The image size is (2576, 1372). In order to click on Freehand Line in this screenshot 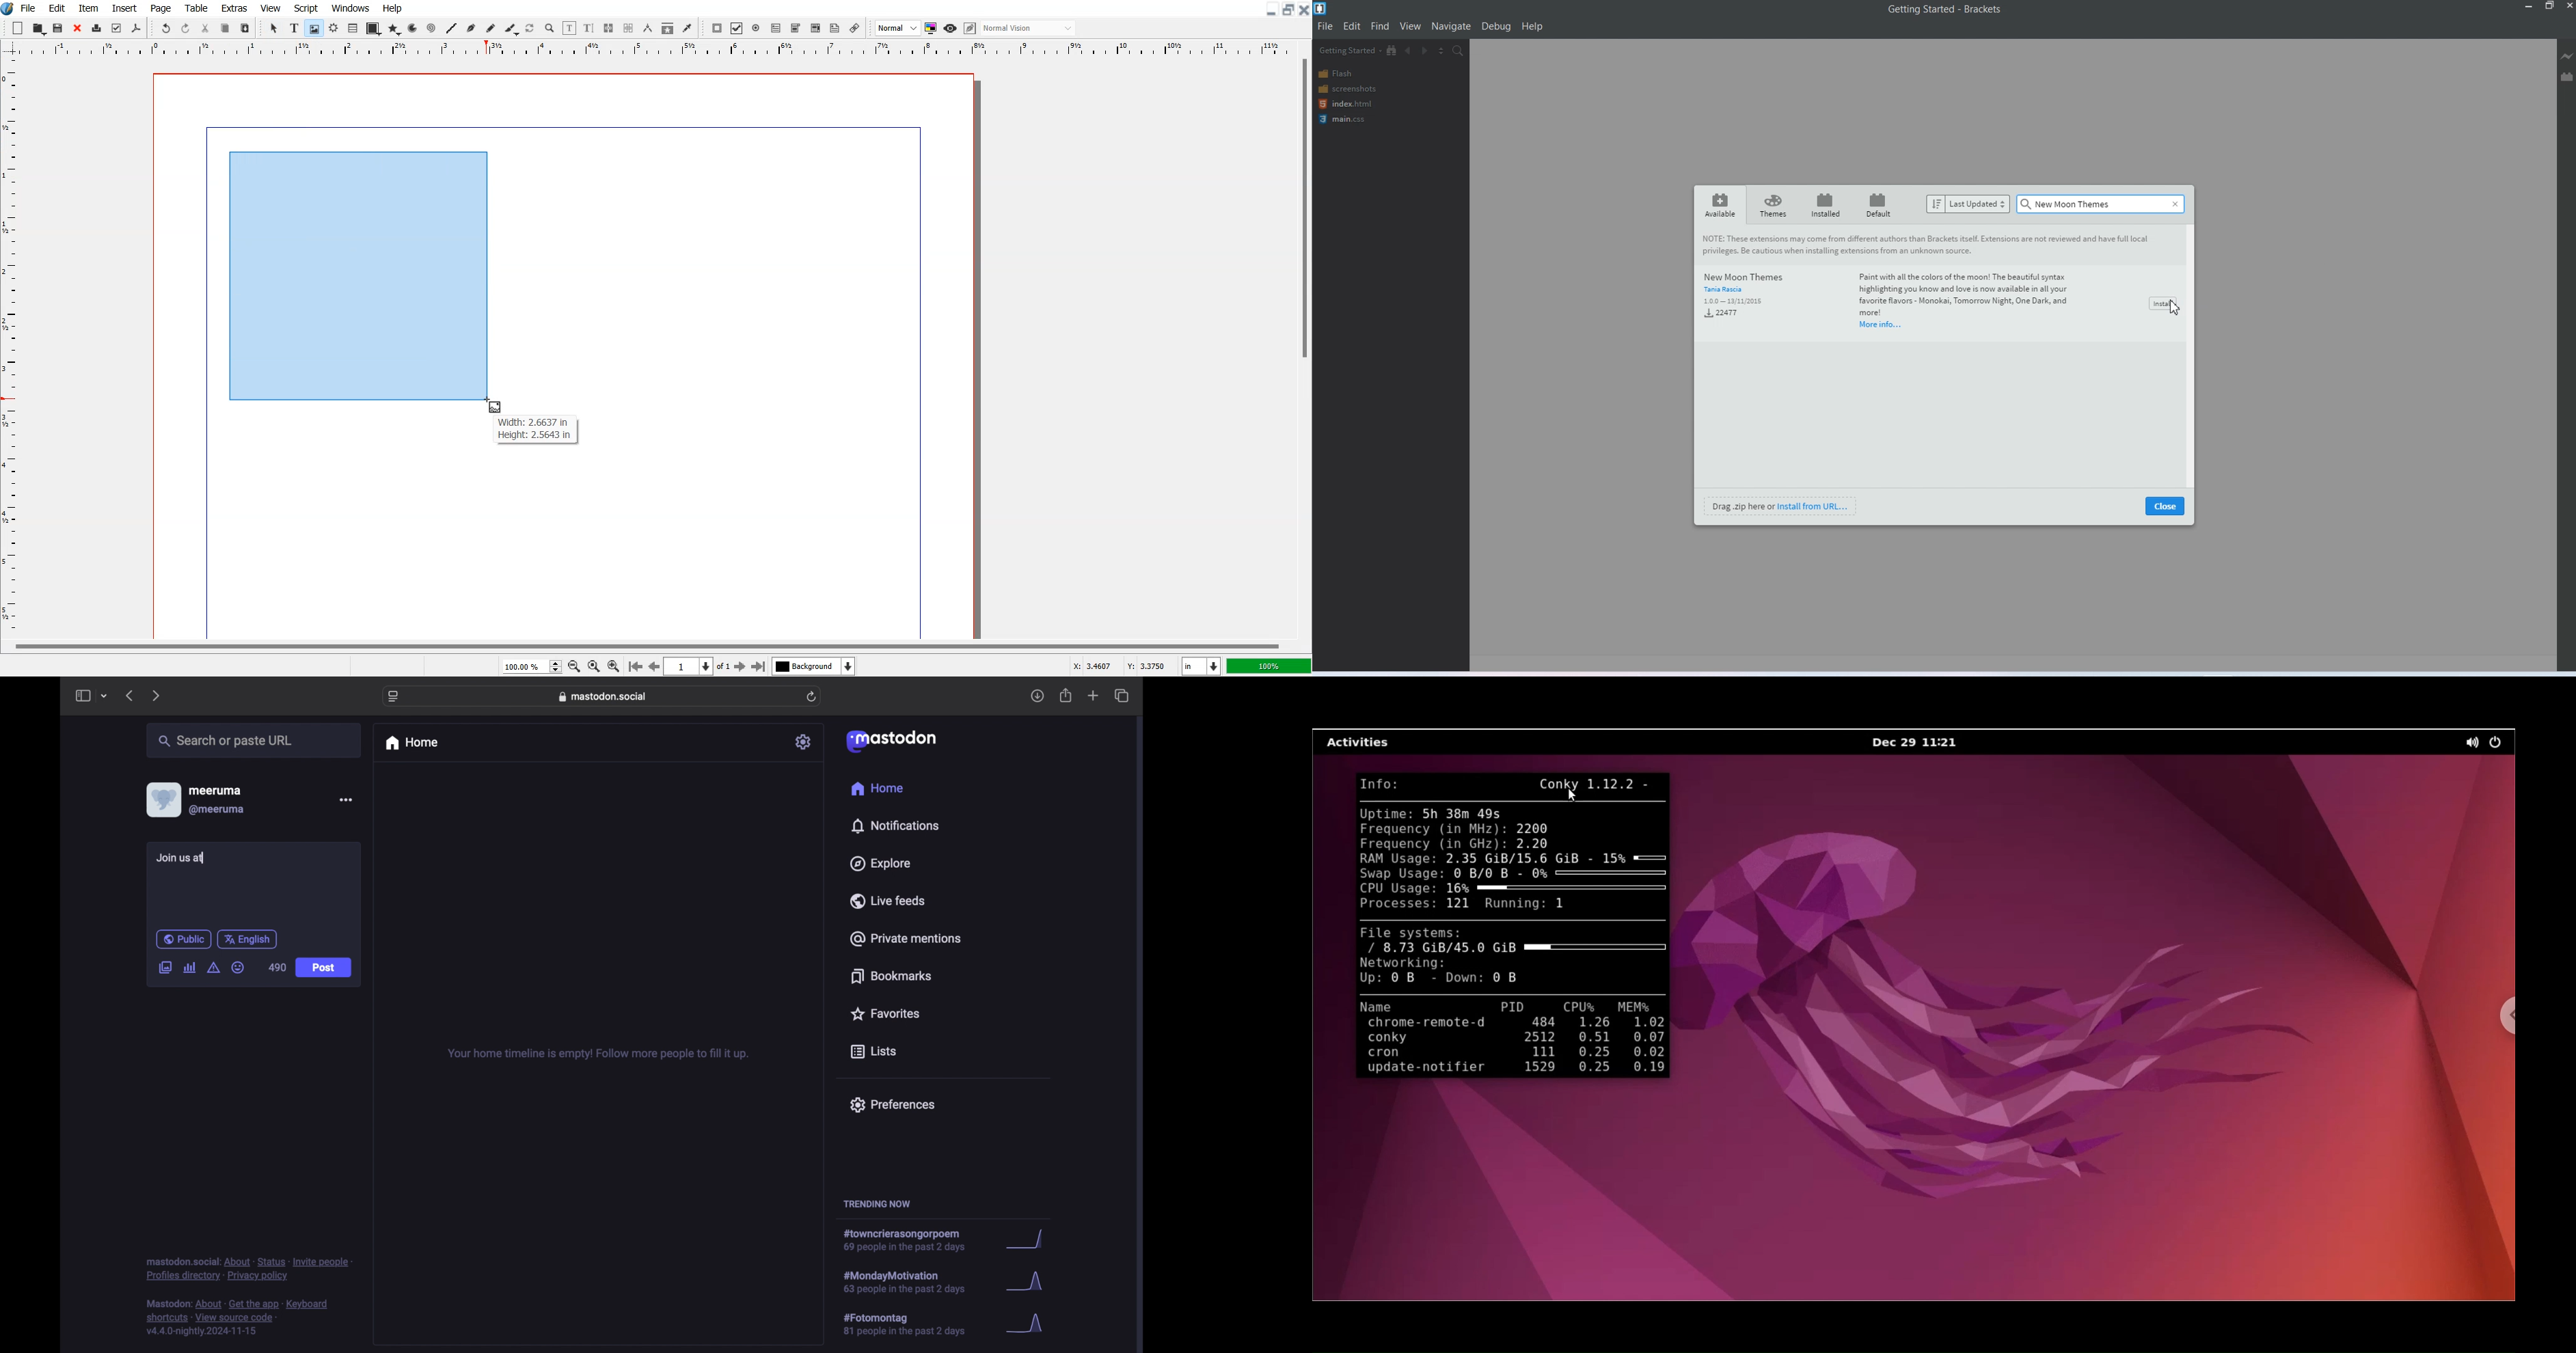, I will do `click(491, 28)`.